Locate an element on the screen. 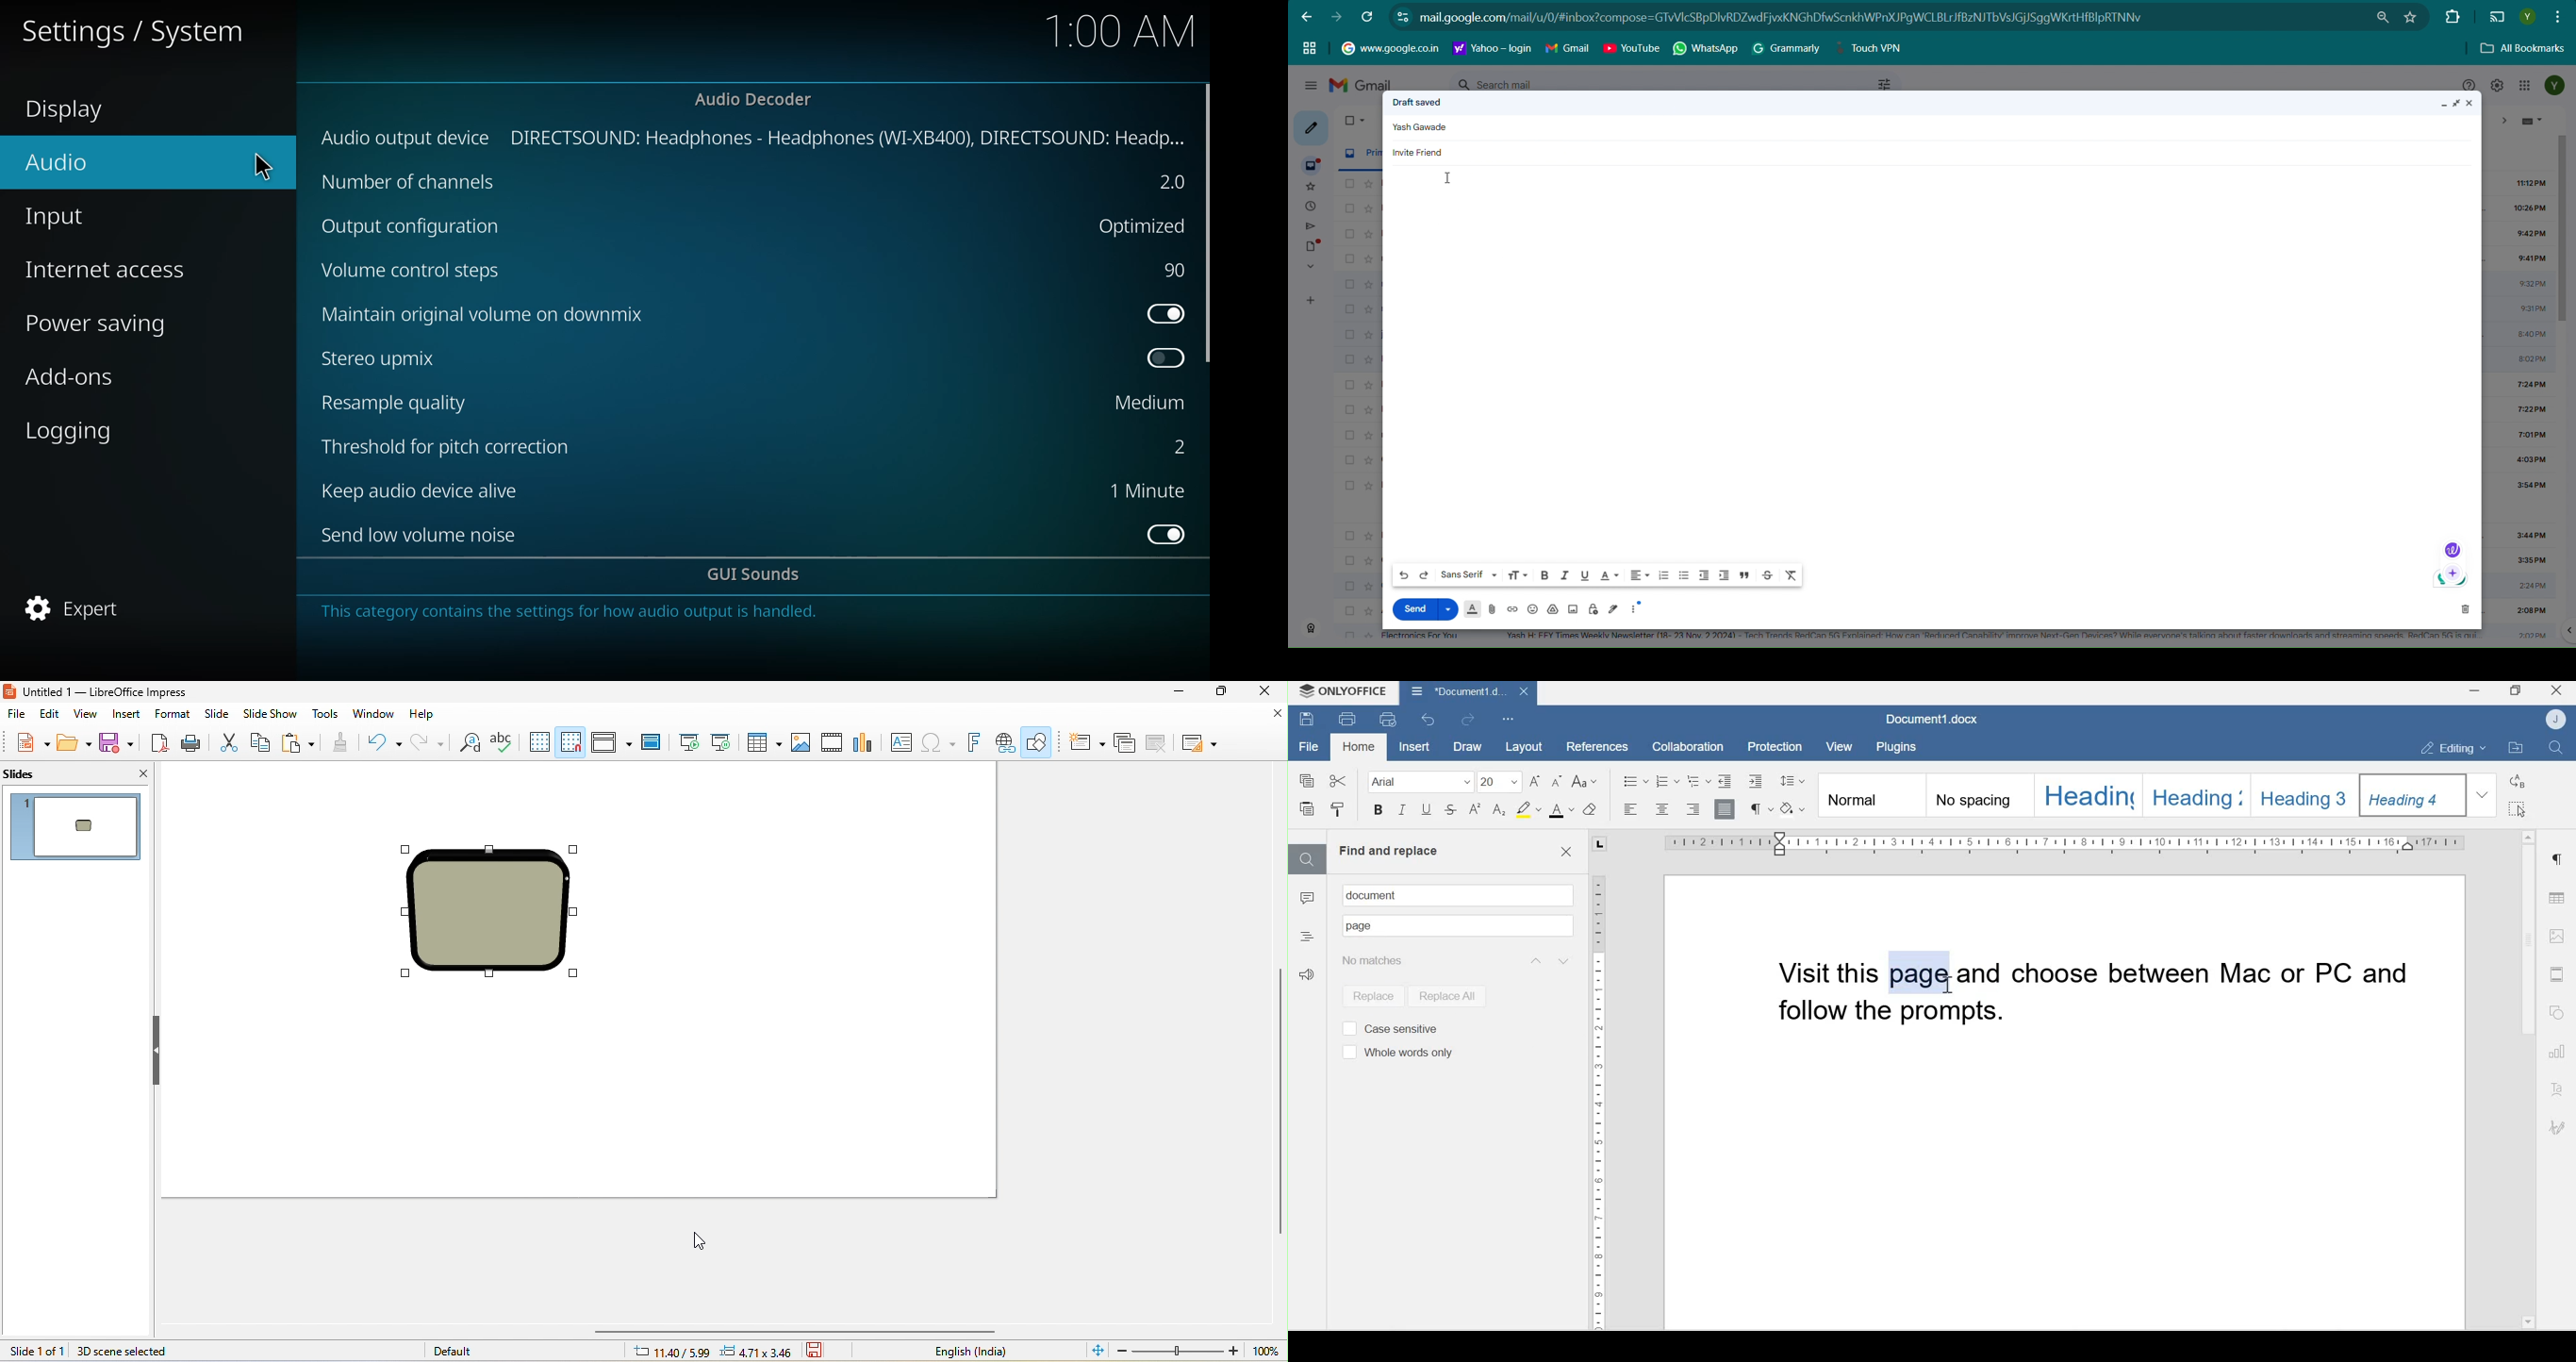 Image resolution: width=2576 pixels, height=1372 pixels. Bold is located at coordinates (1378, 812).